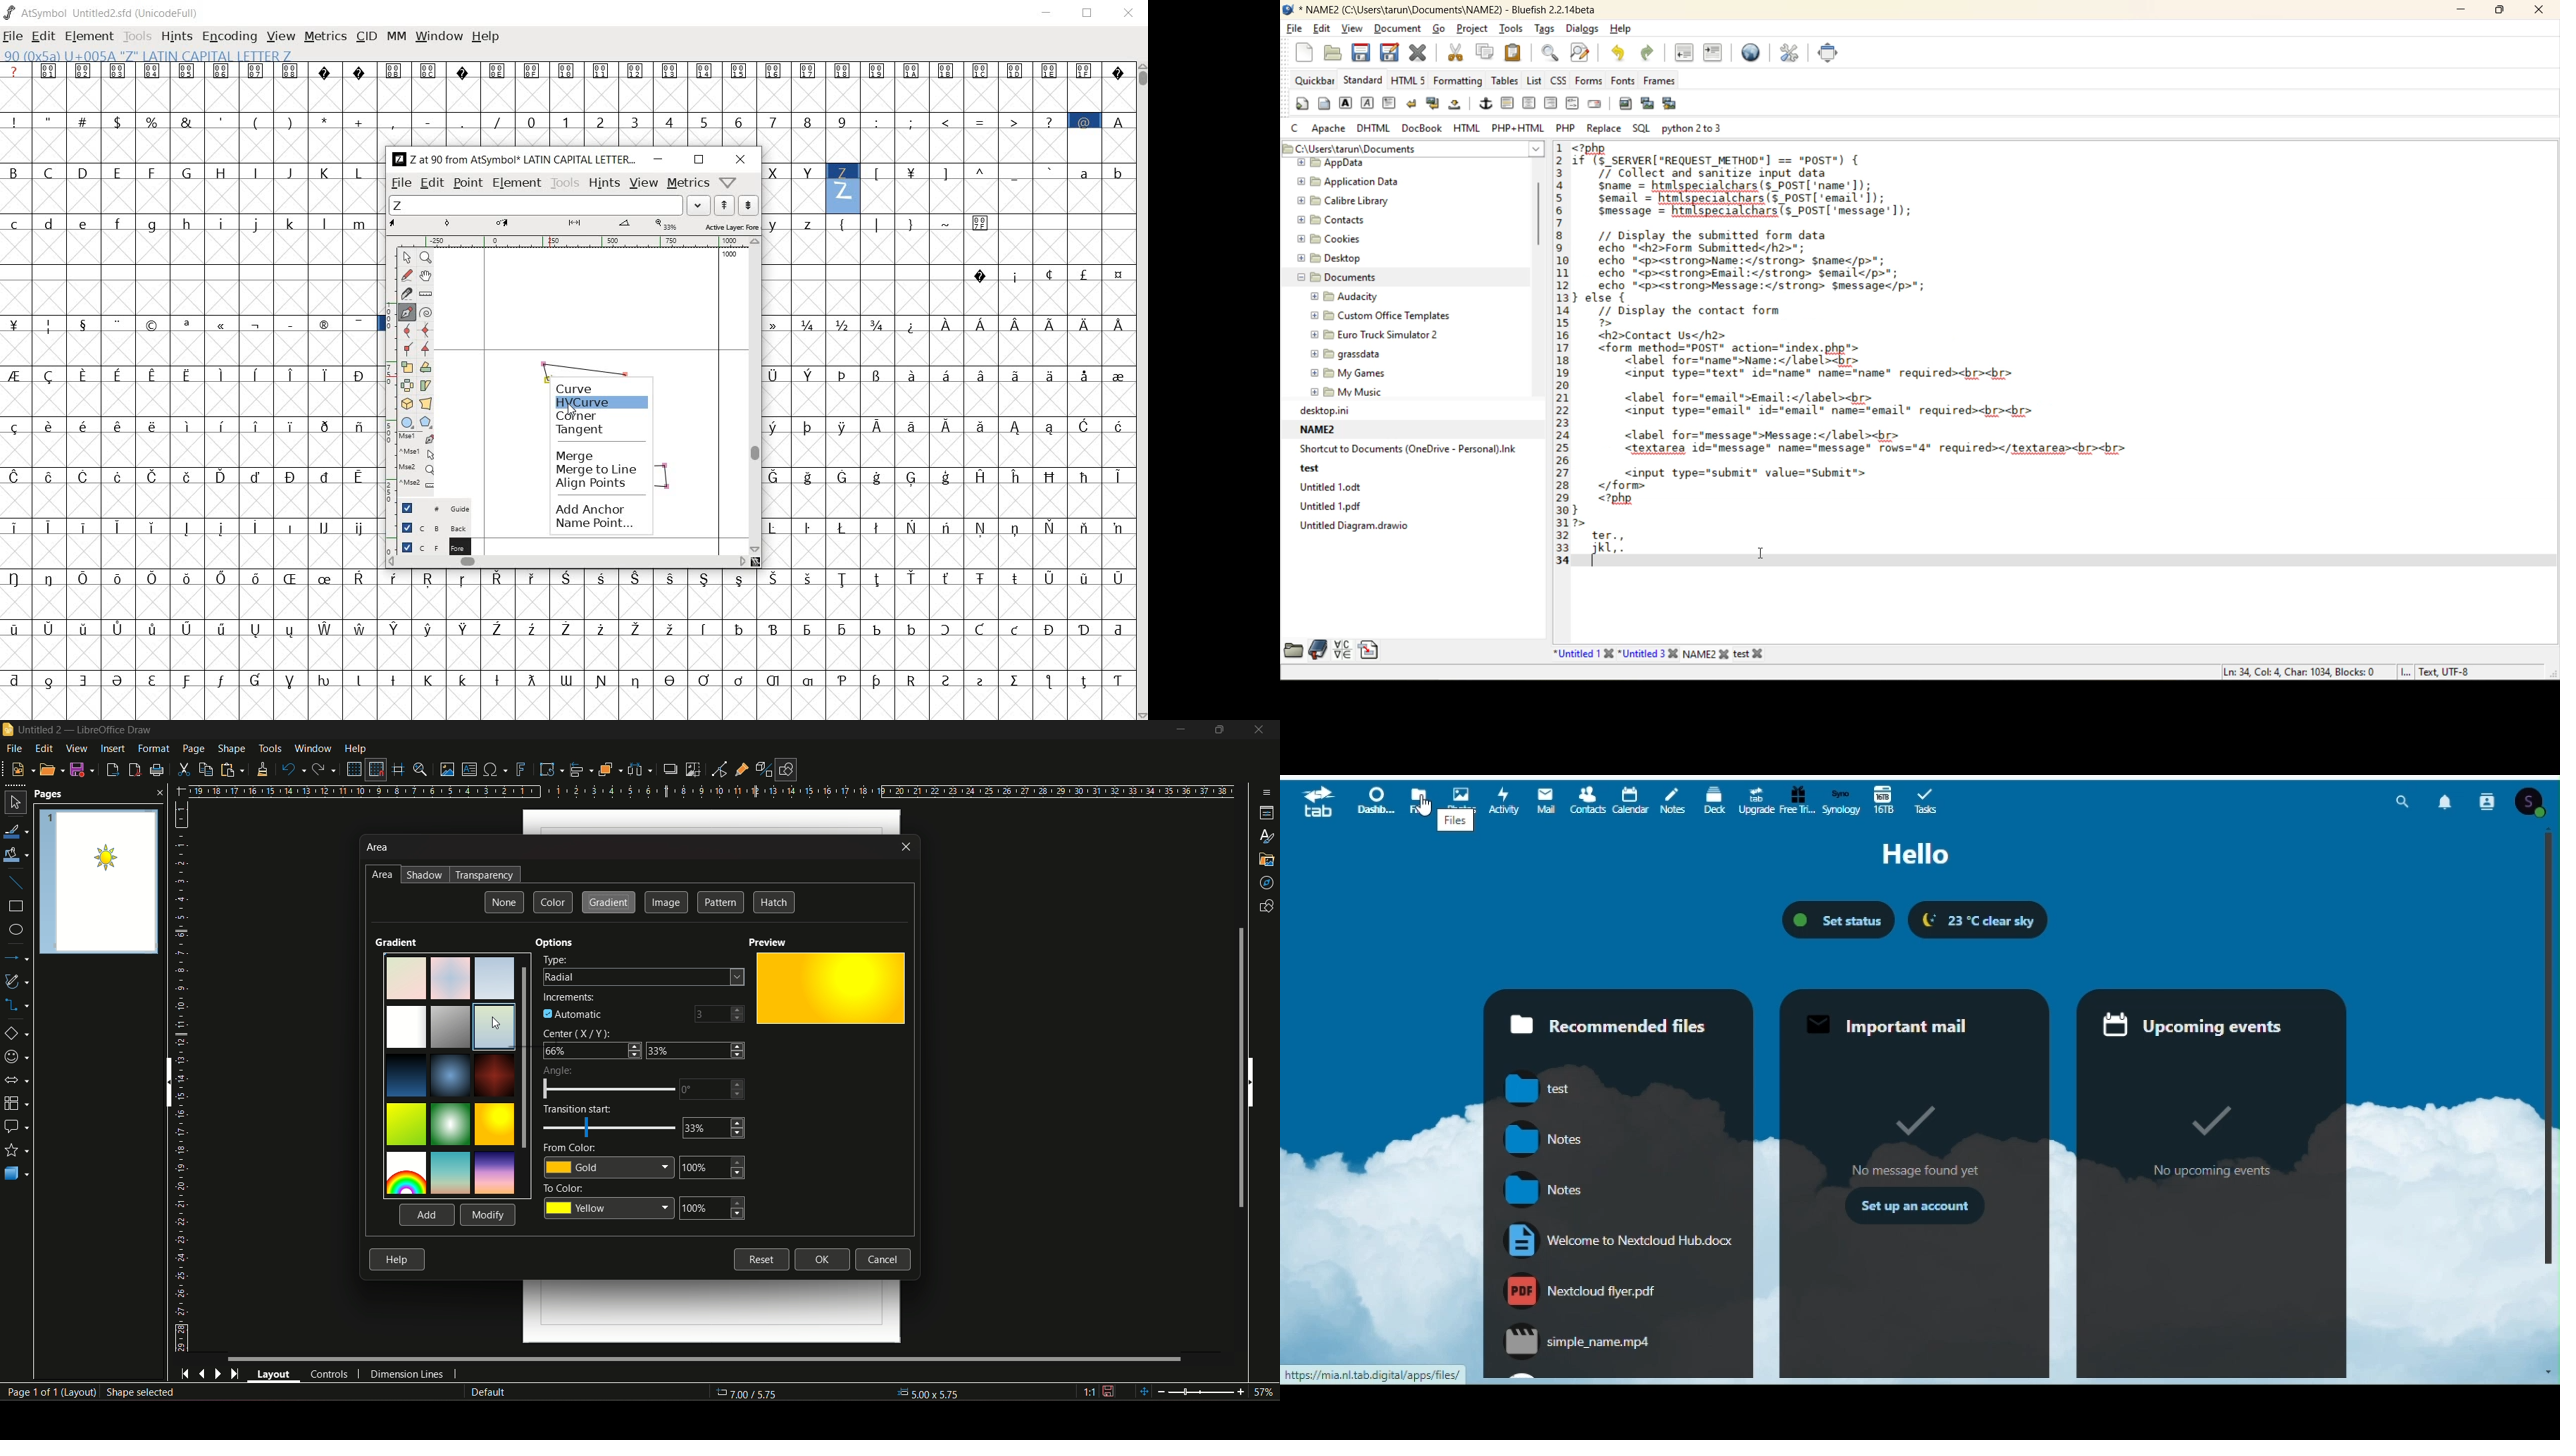 Image resolution: width=2576 pixels, height=1456 pixels. What do you see at coordinates (1349, 297) in the screenshot?
I see `Audacity` at bounding box center [1349, 297].